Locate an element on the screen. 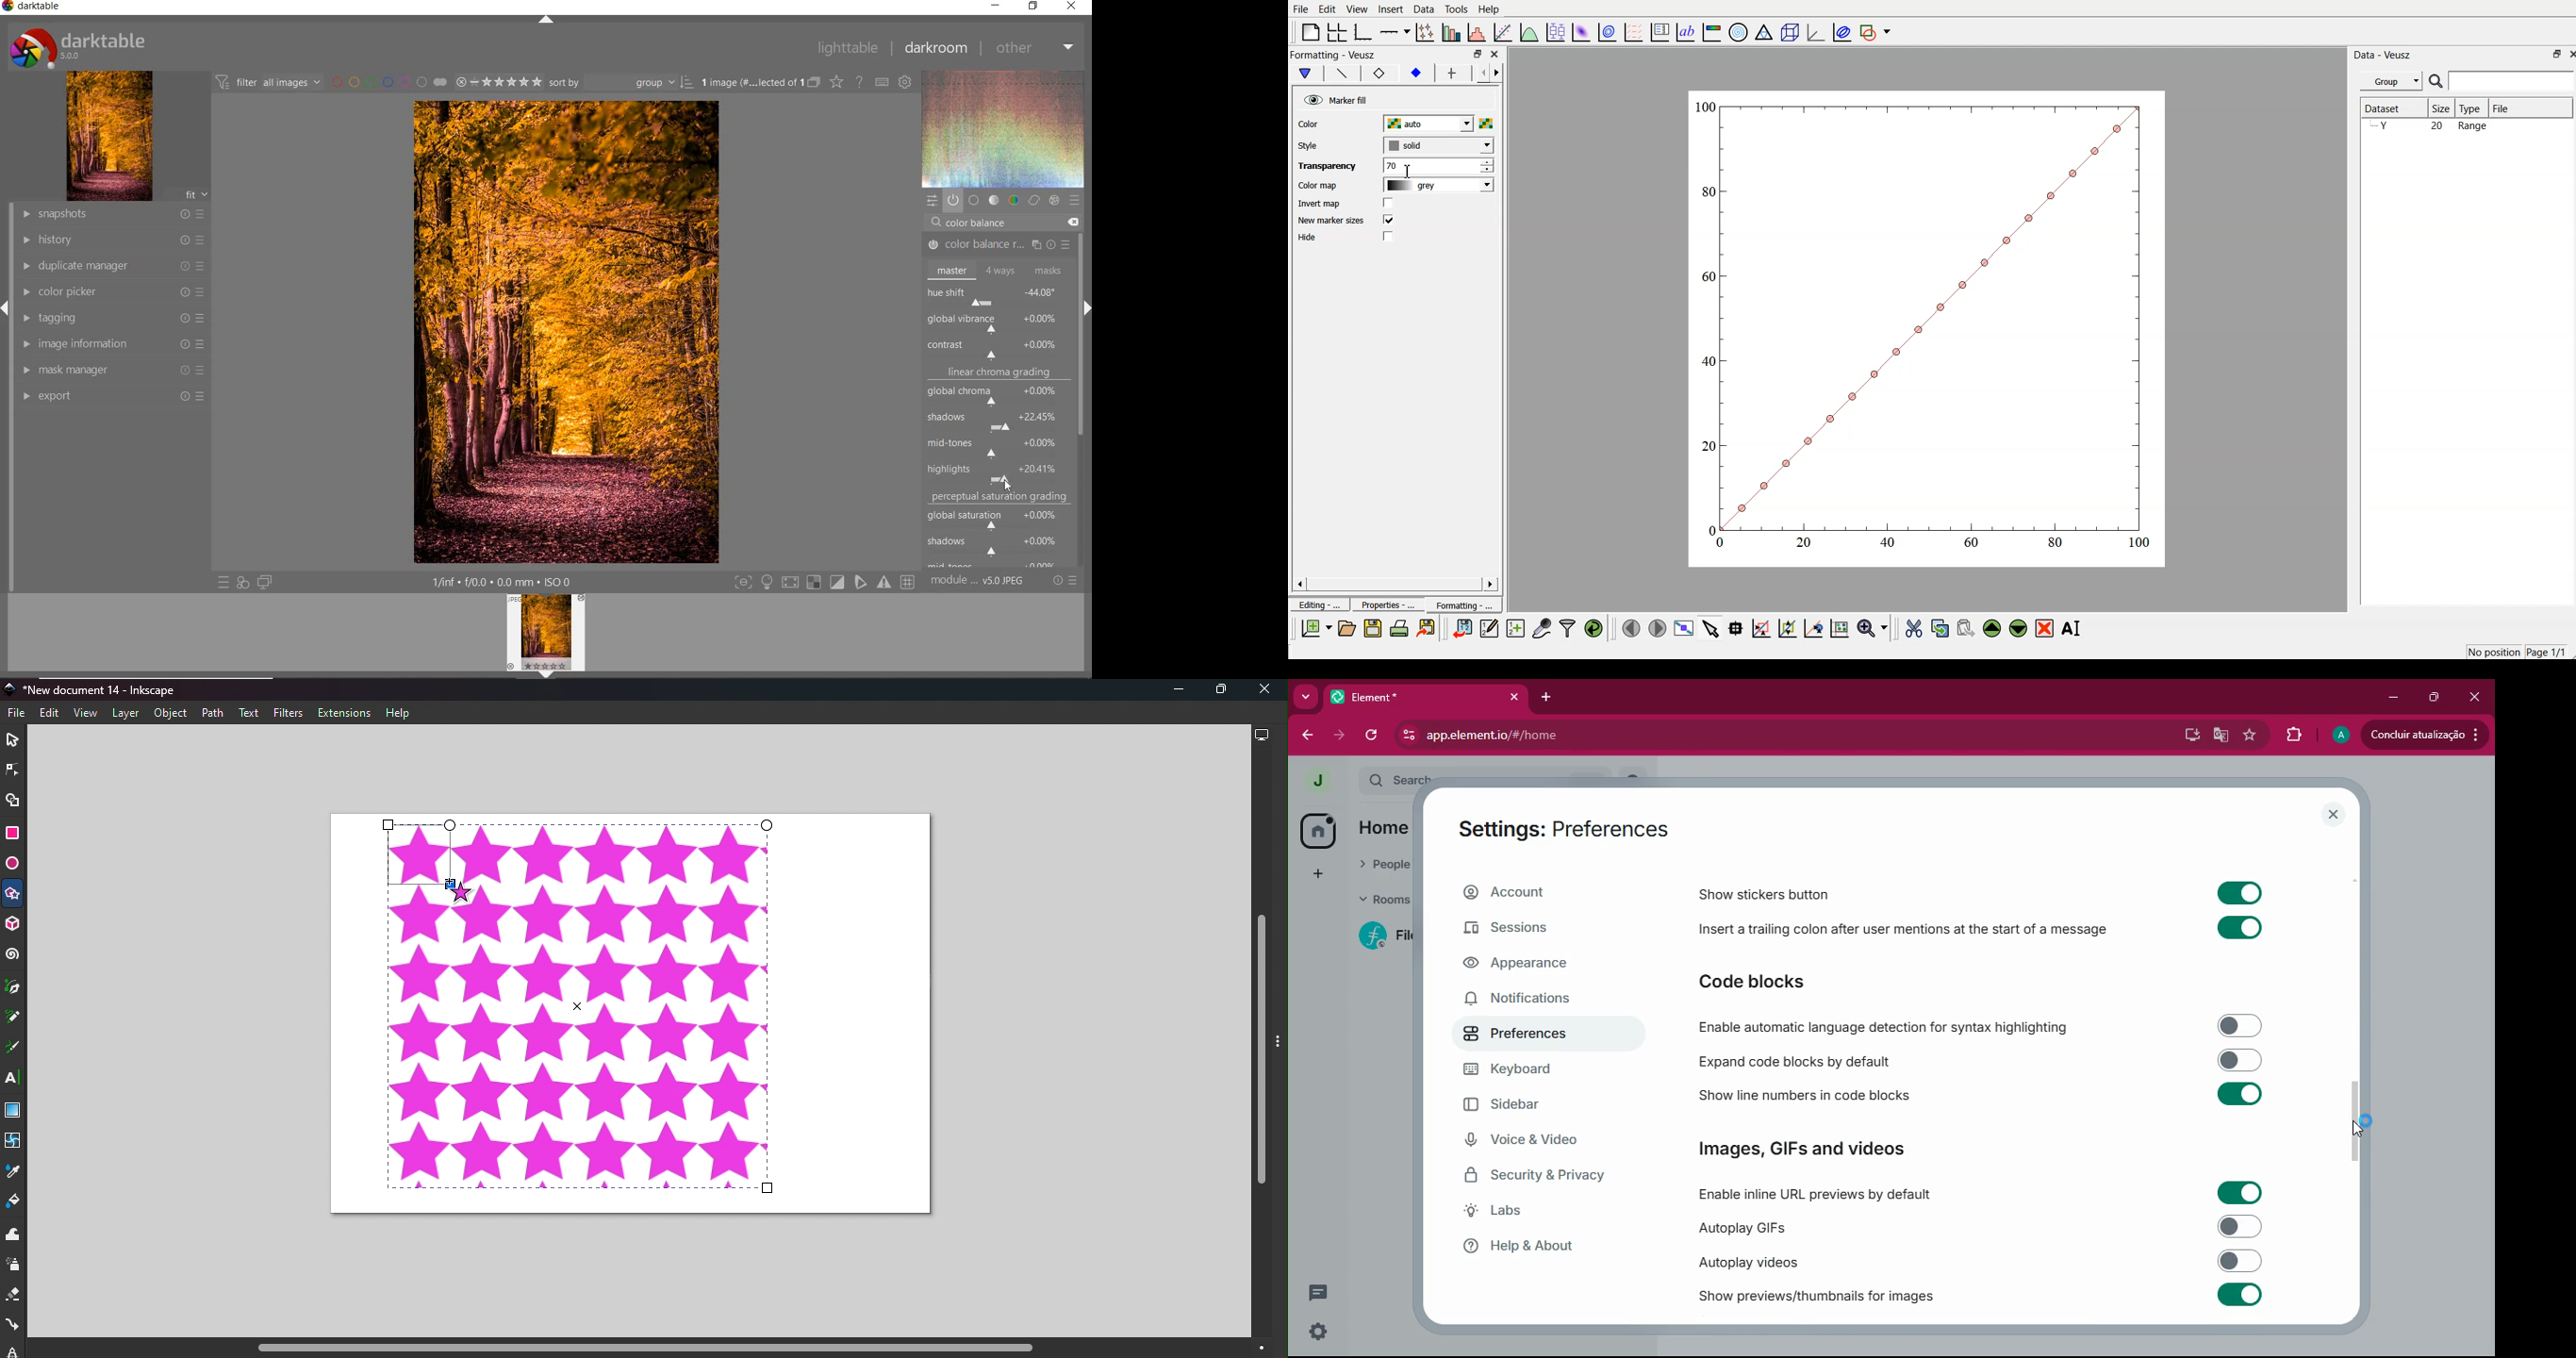  minimize is located at coordinates (2391, 698).